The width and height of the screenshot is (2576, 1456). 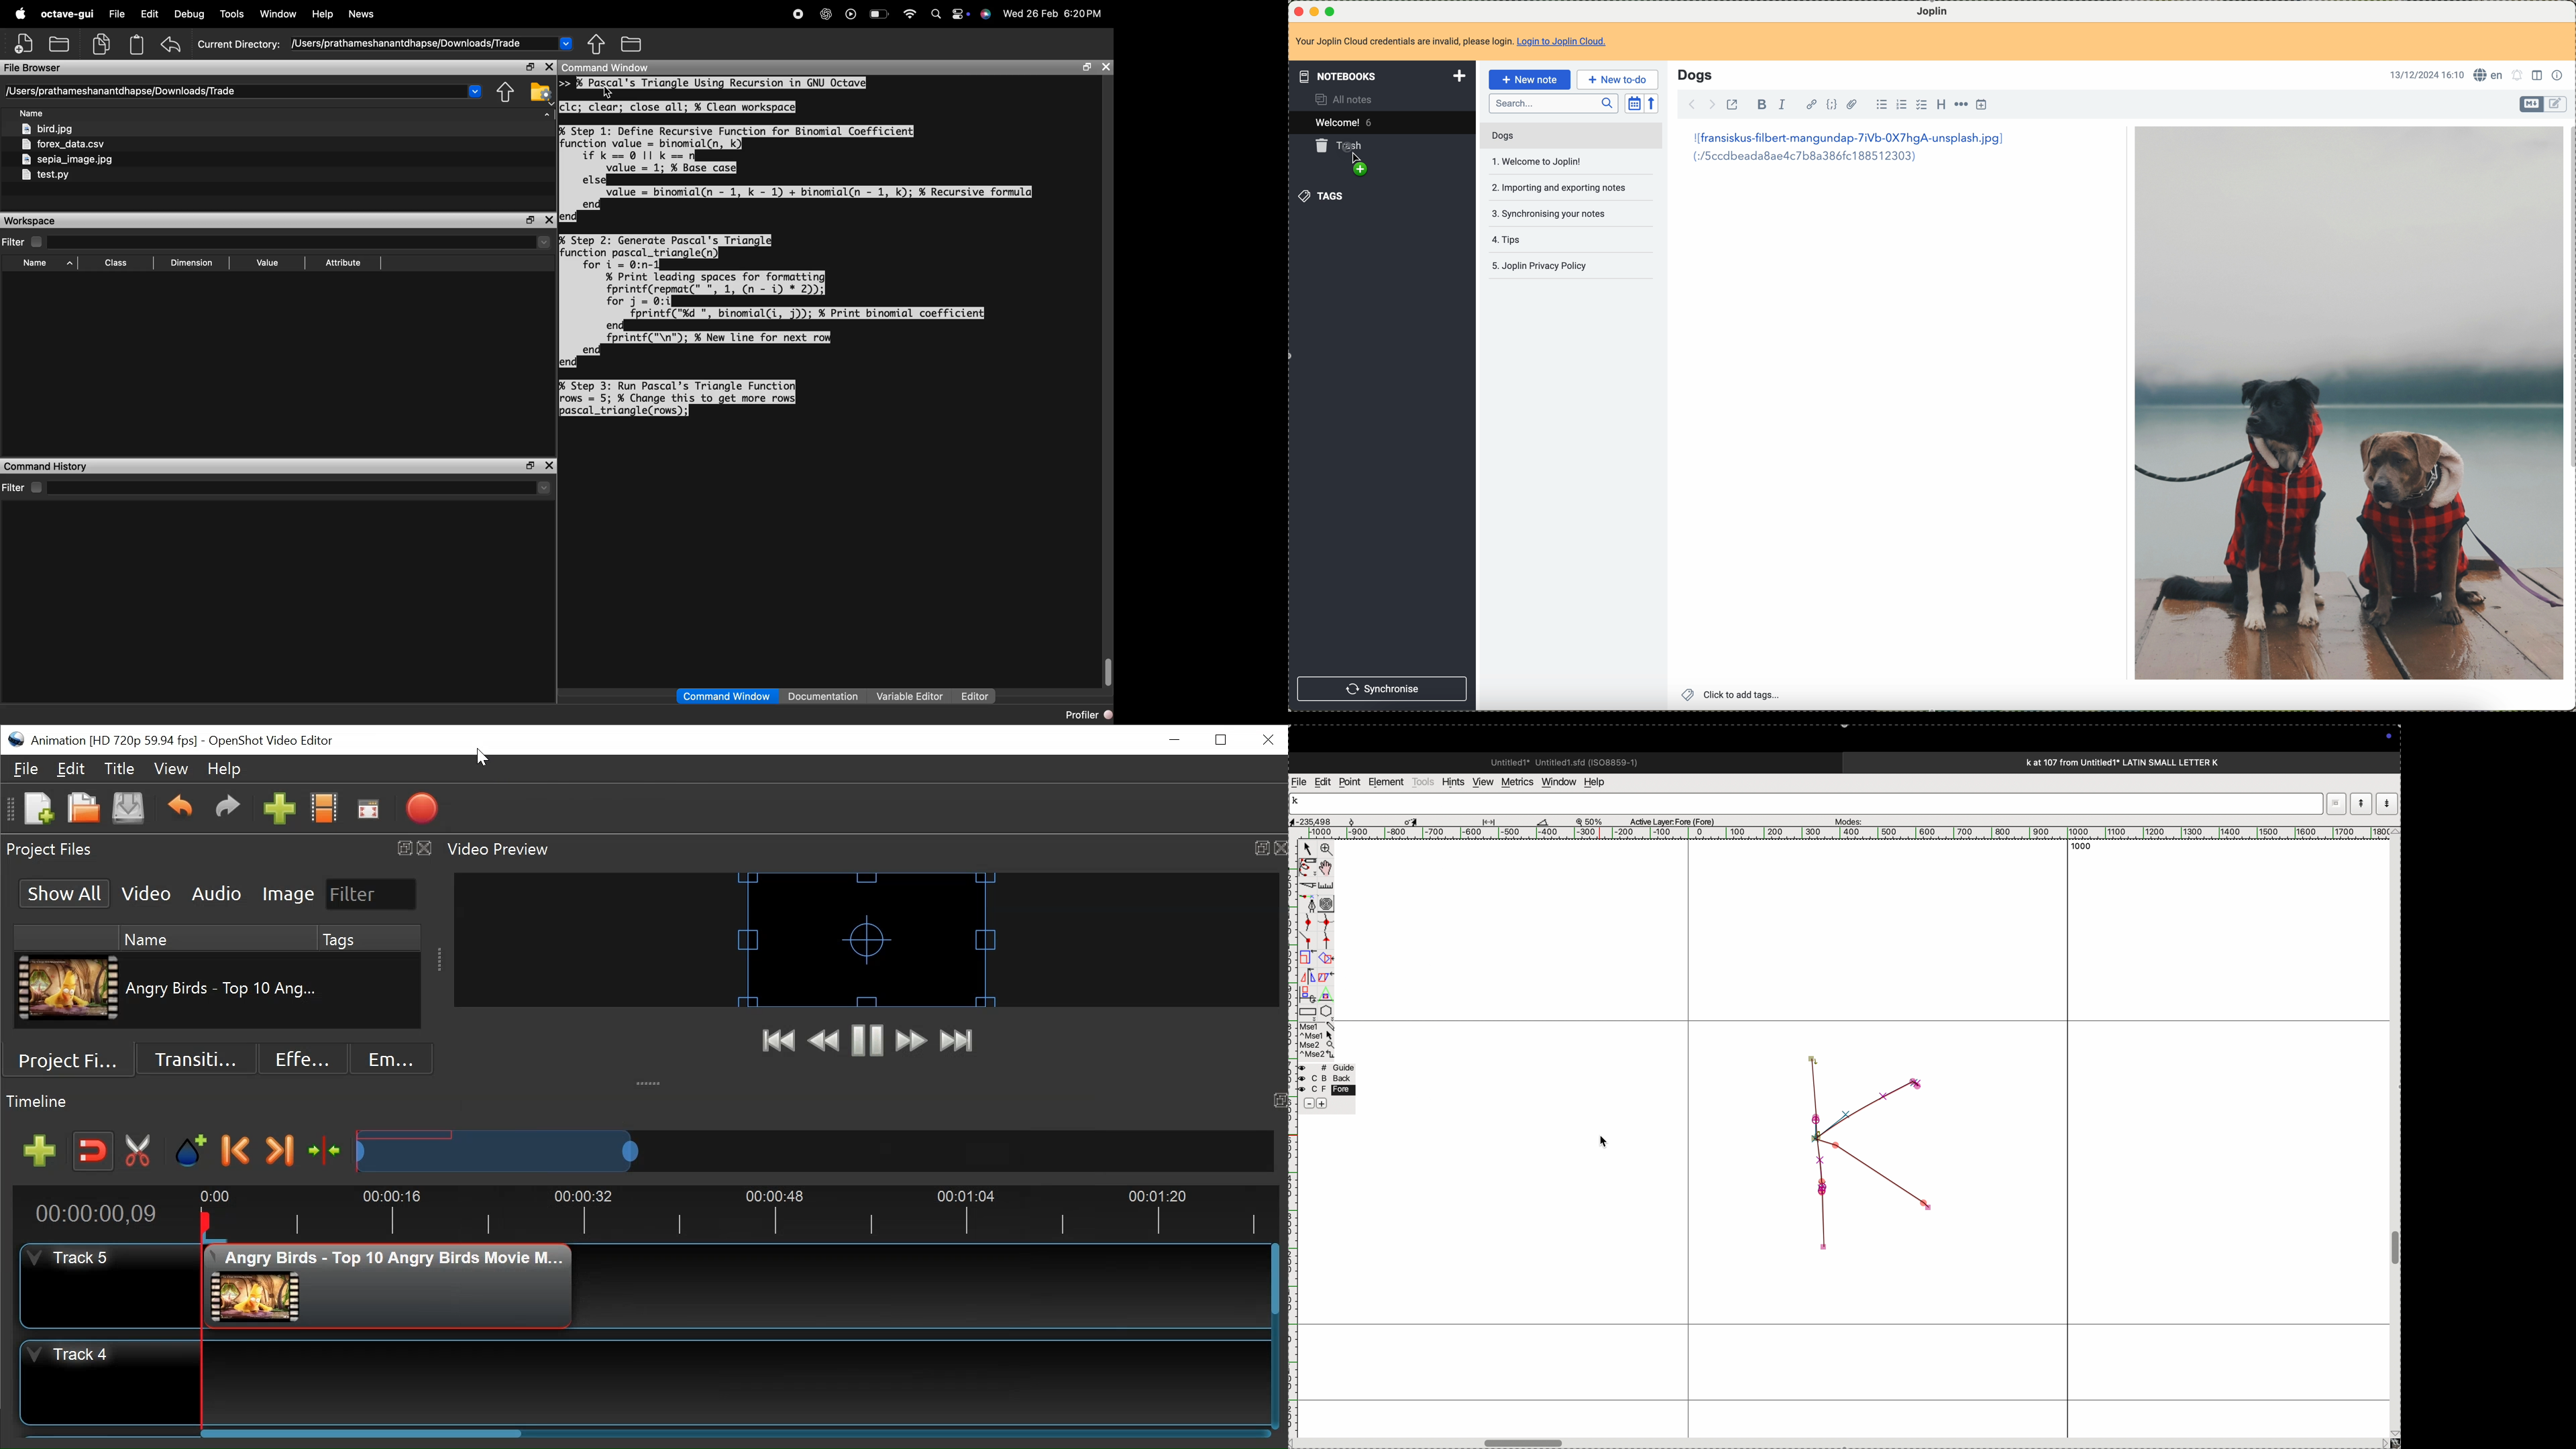 I want to click on Close, so click(x=1266, y=741).